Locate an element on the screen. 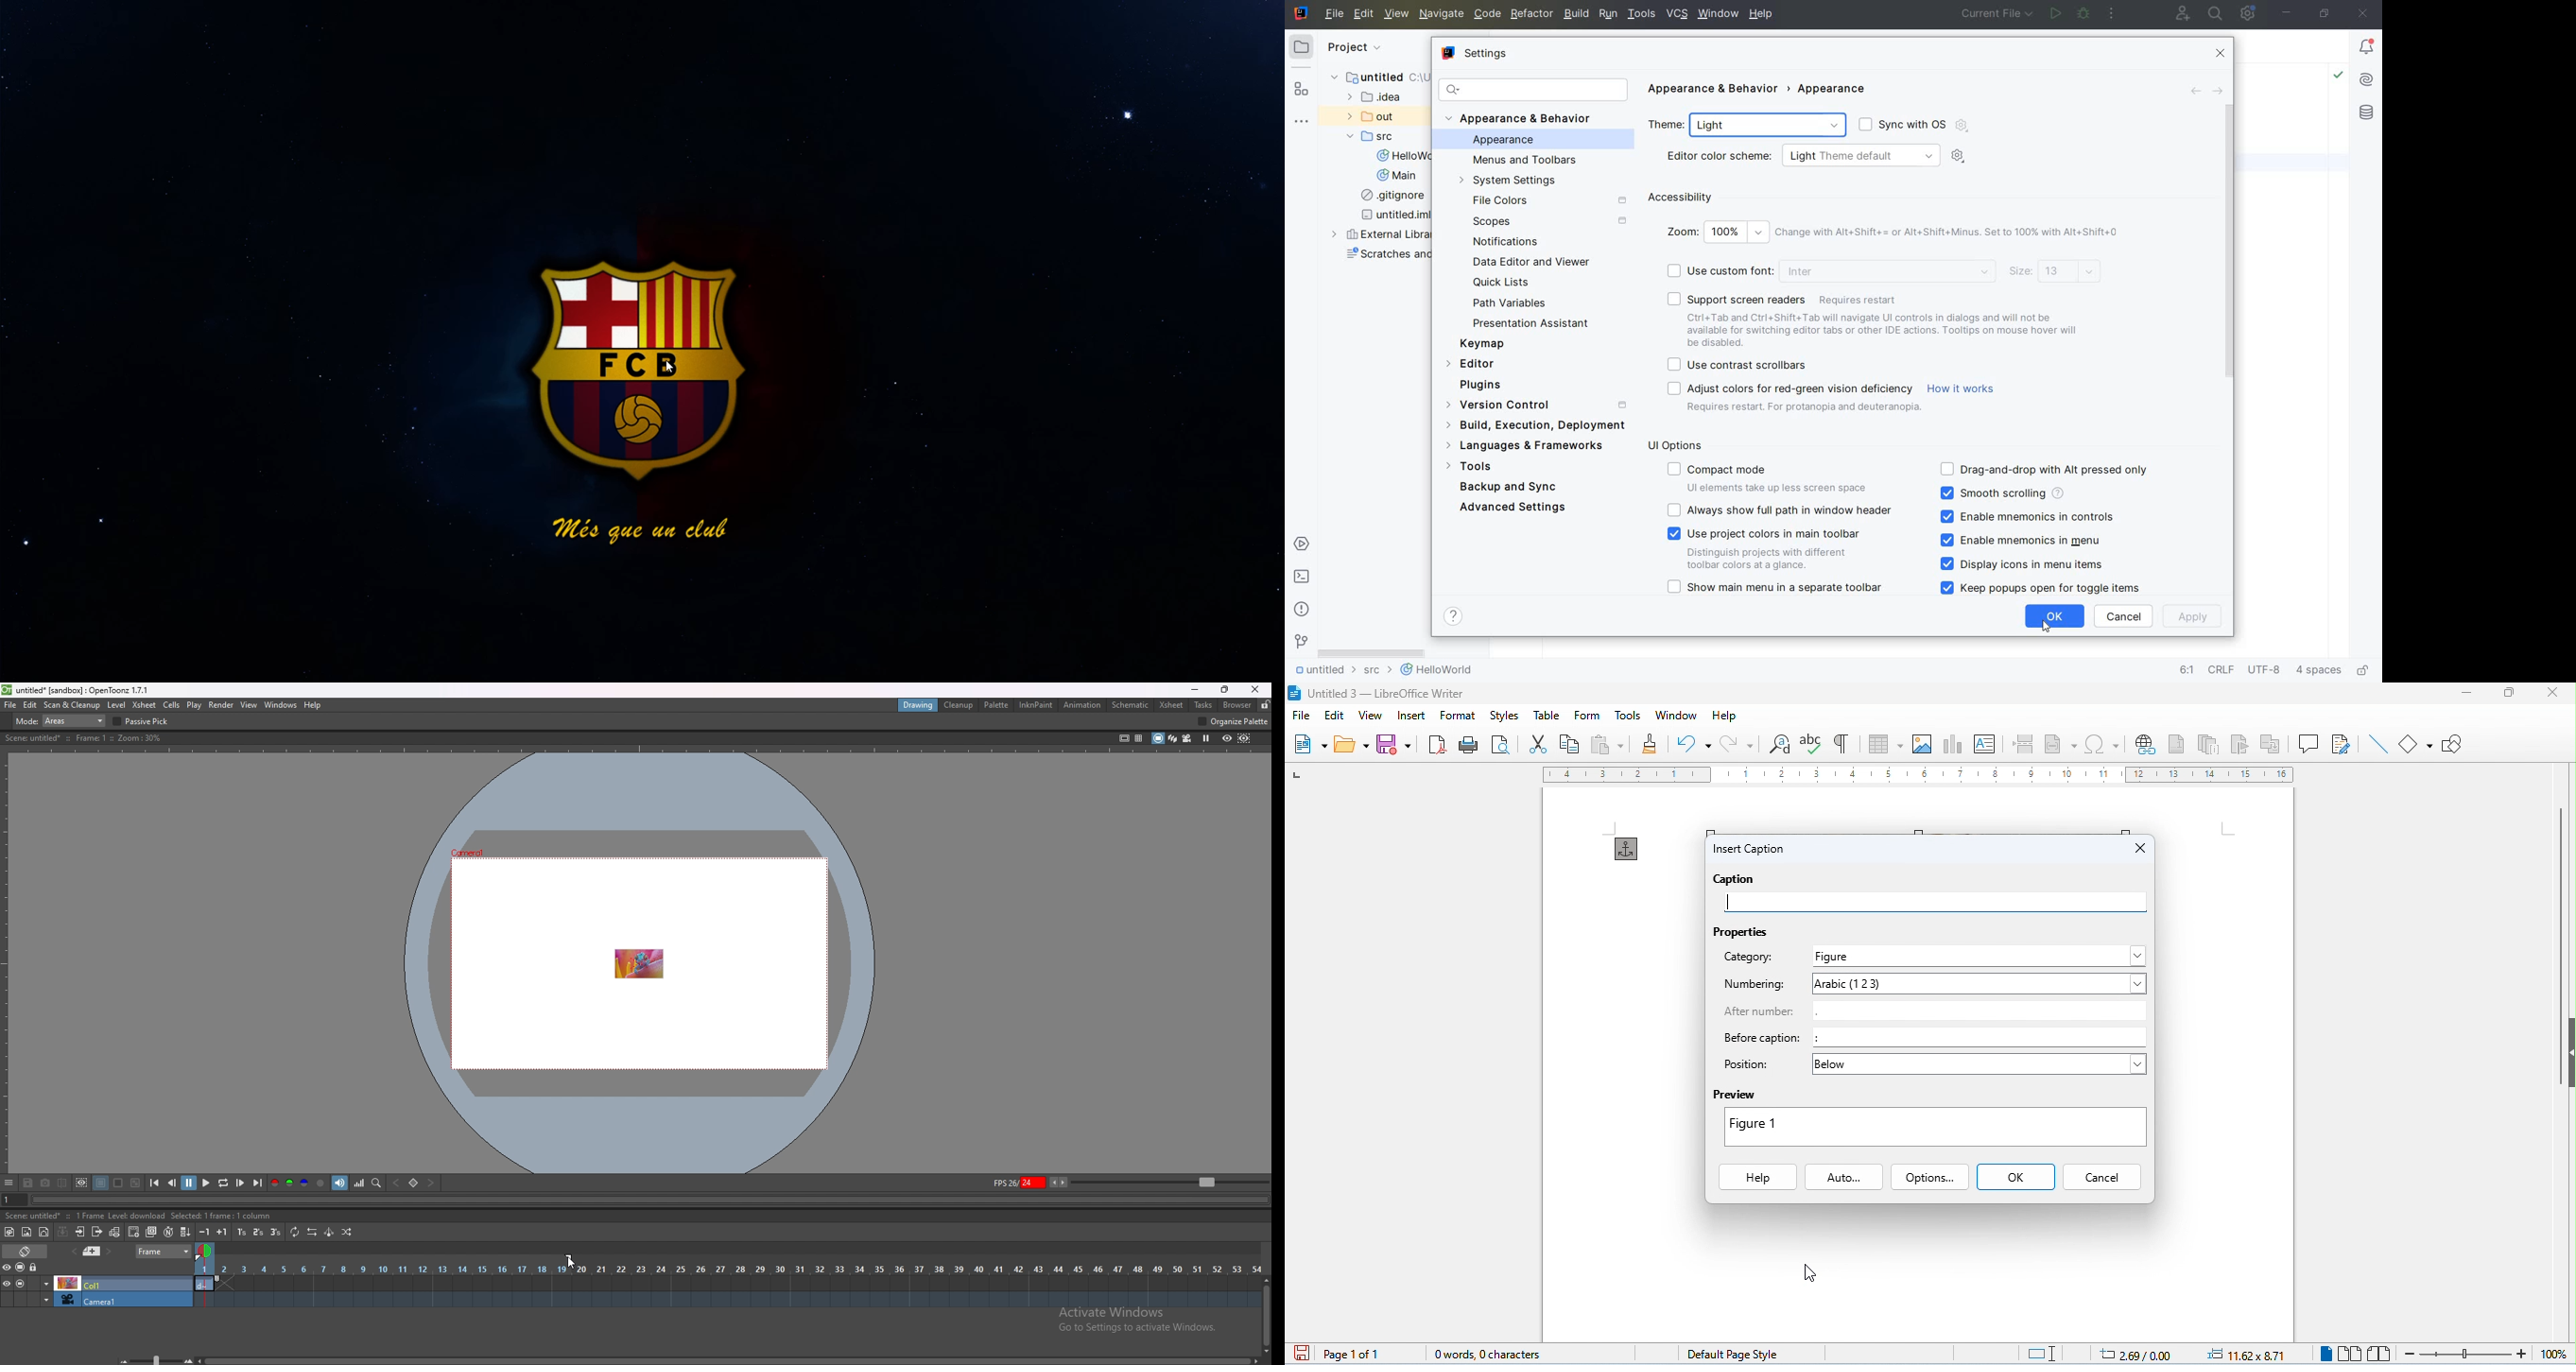 The height and width of the screenshot is (1372, 2576). insert endnote is located at coordinates (2212, 745).